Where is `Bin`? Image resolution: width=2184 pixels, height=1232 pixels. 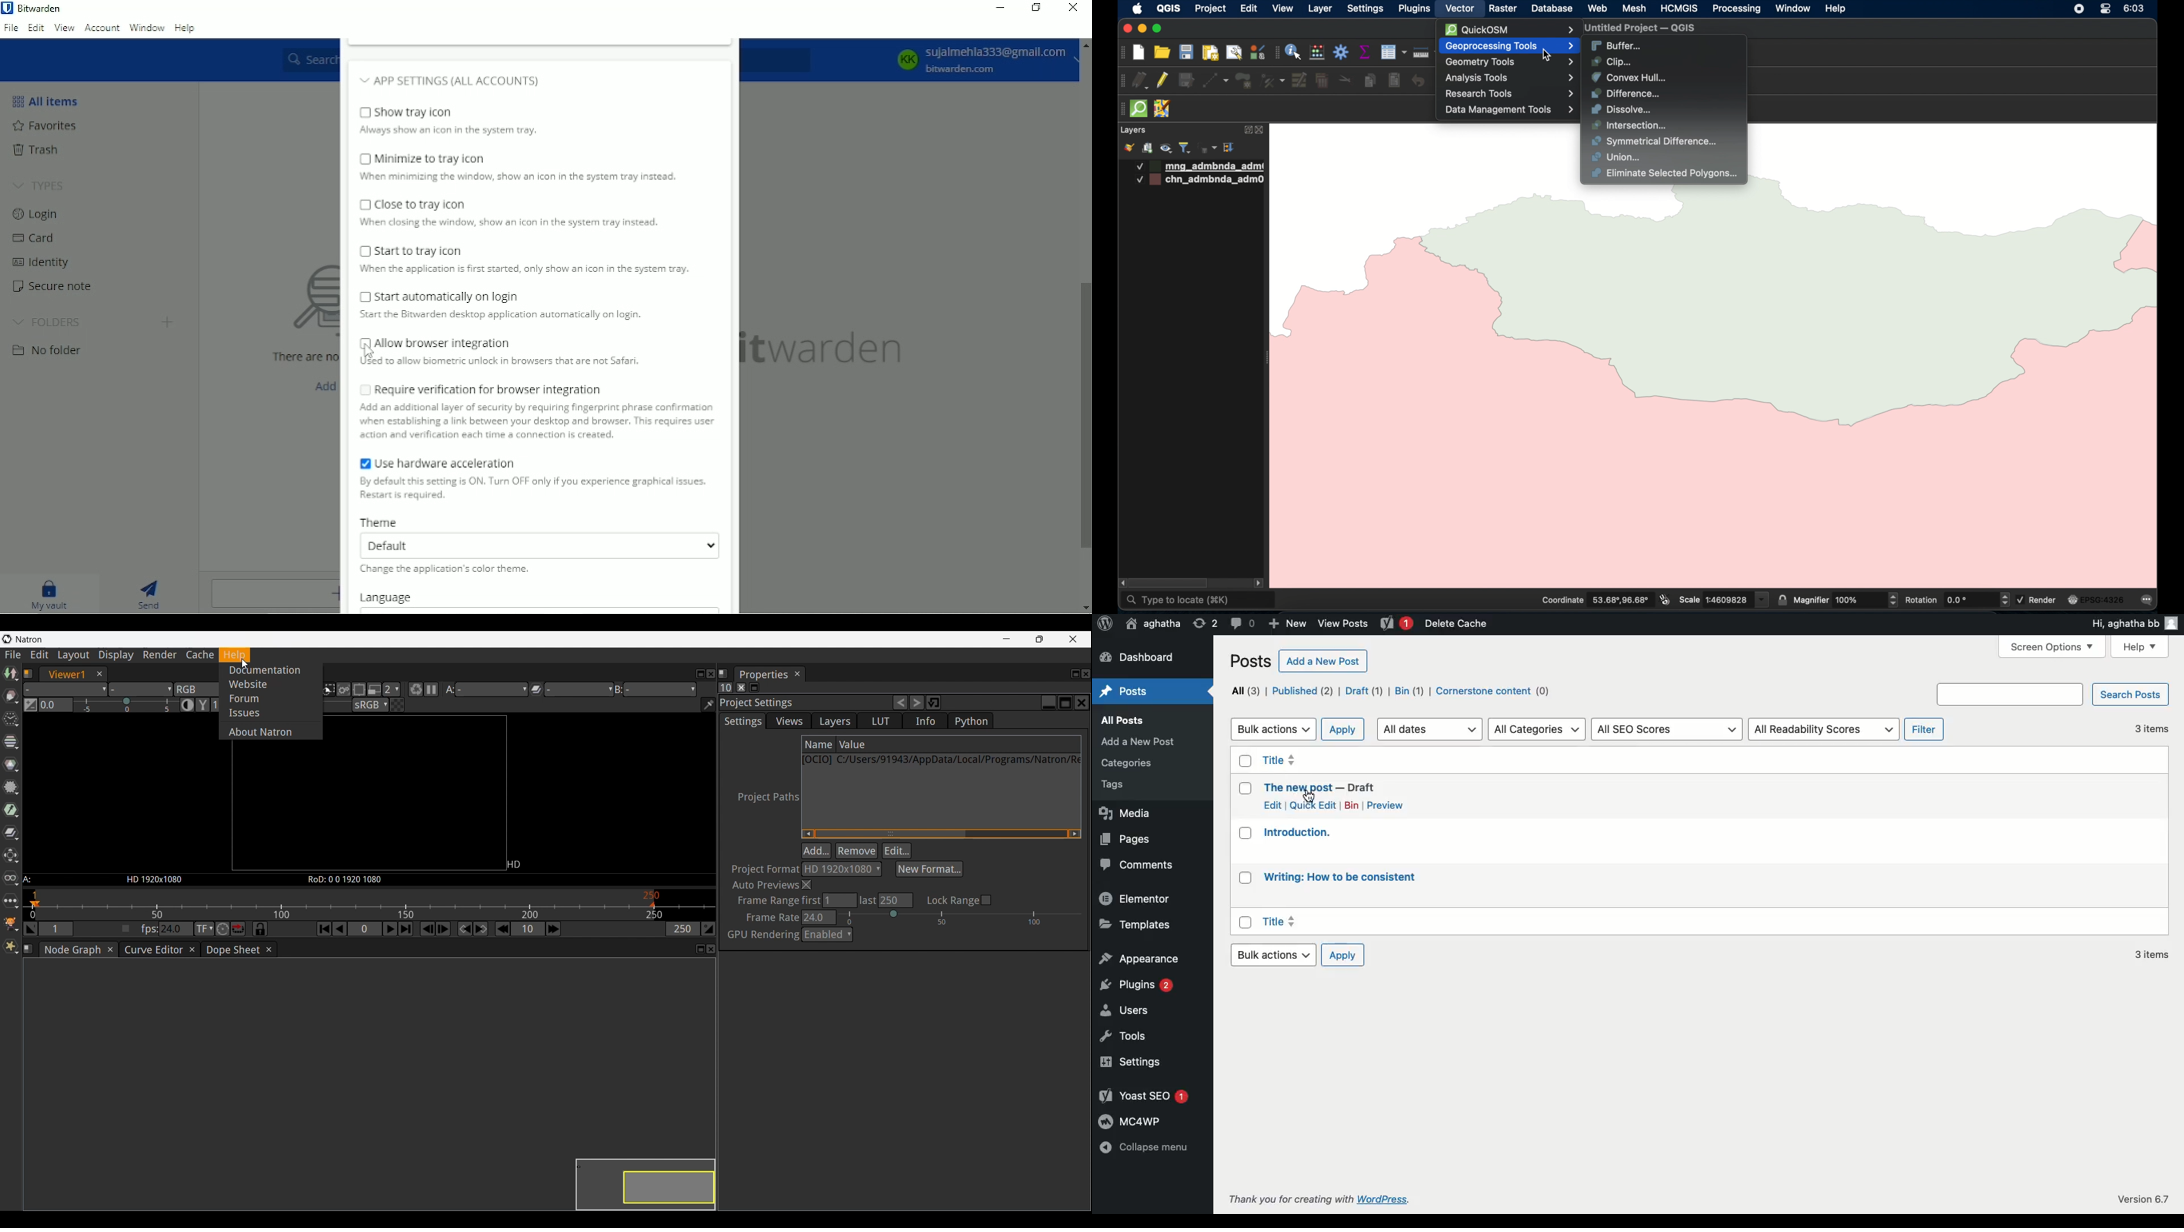
Bin is located at coordinates (1408, 691).